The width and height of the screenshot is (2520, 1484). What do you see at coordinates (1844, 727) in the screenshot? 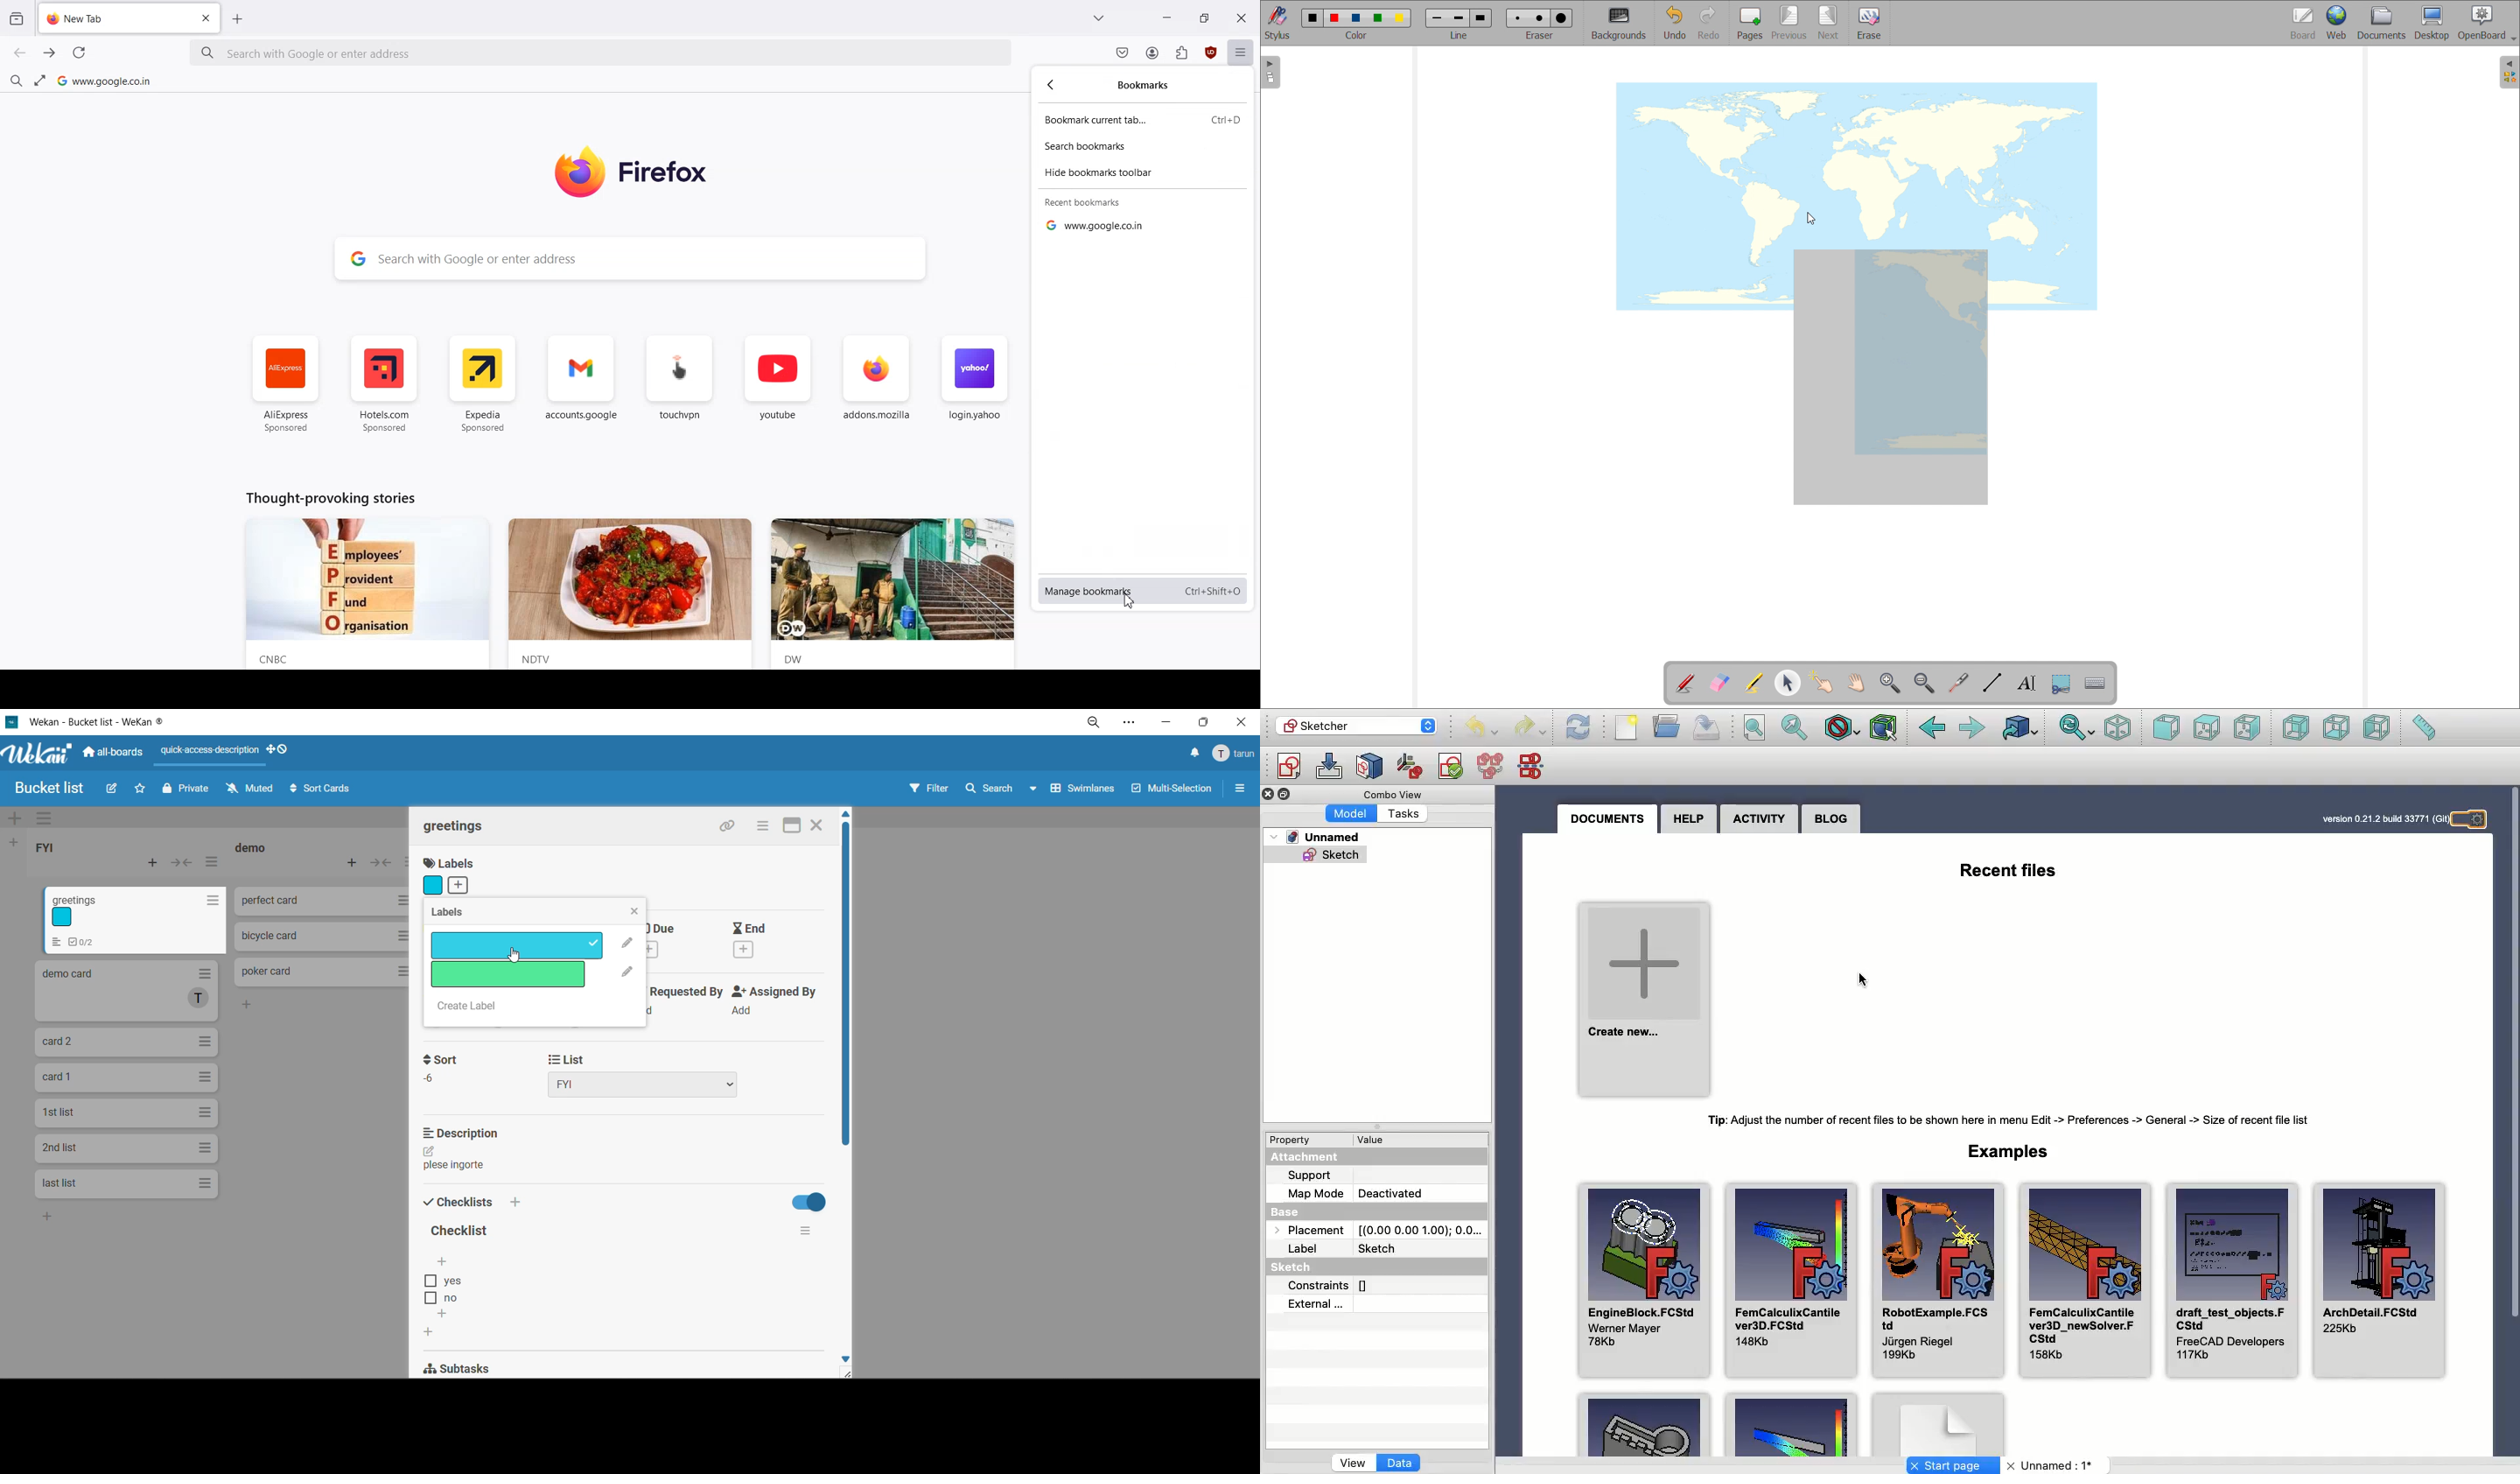
I see `Draw style` at bounding box center [1844, 727].